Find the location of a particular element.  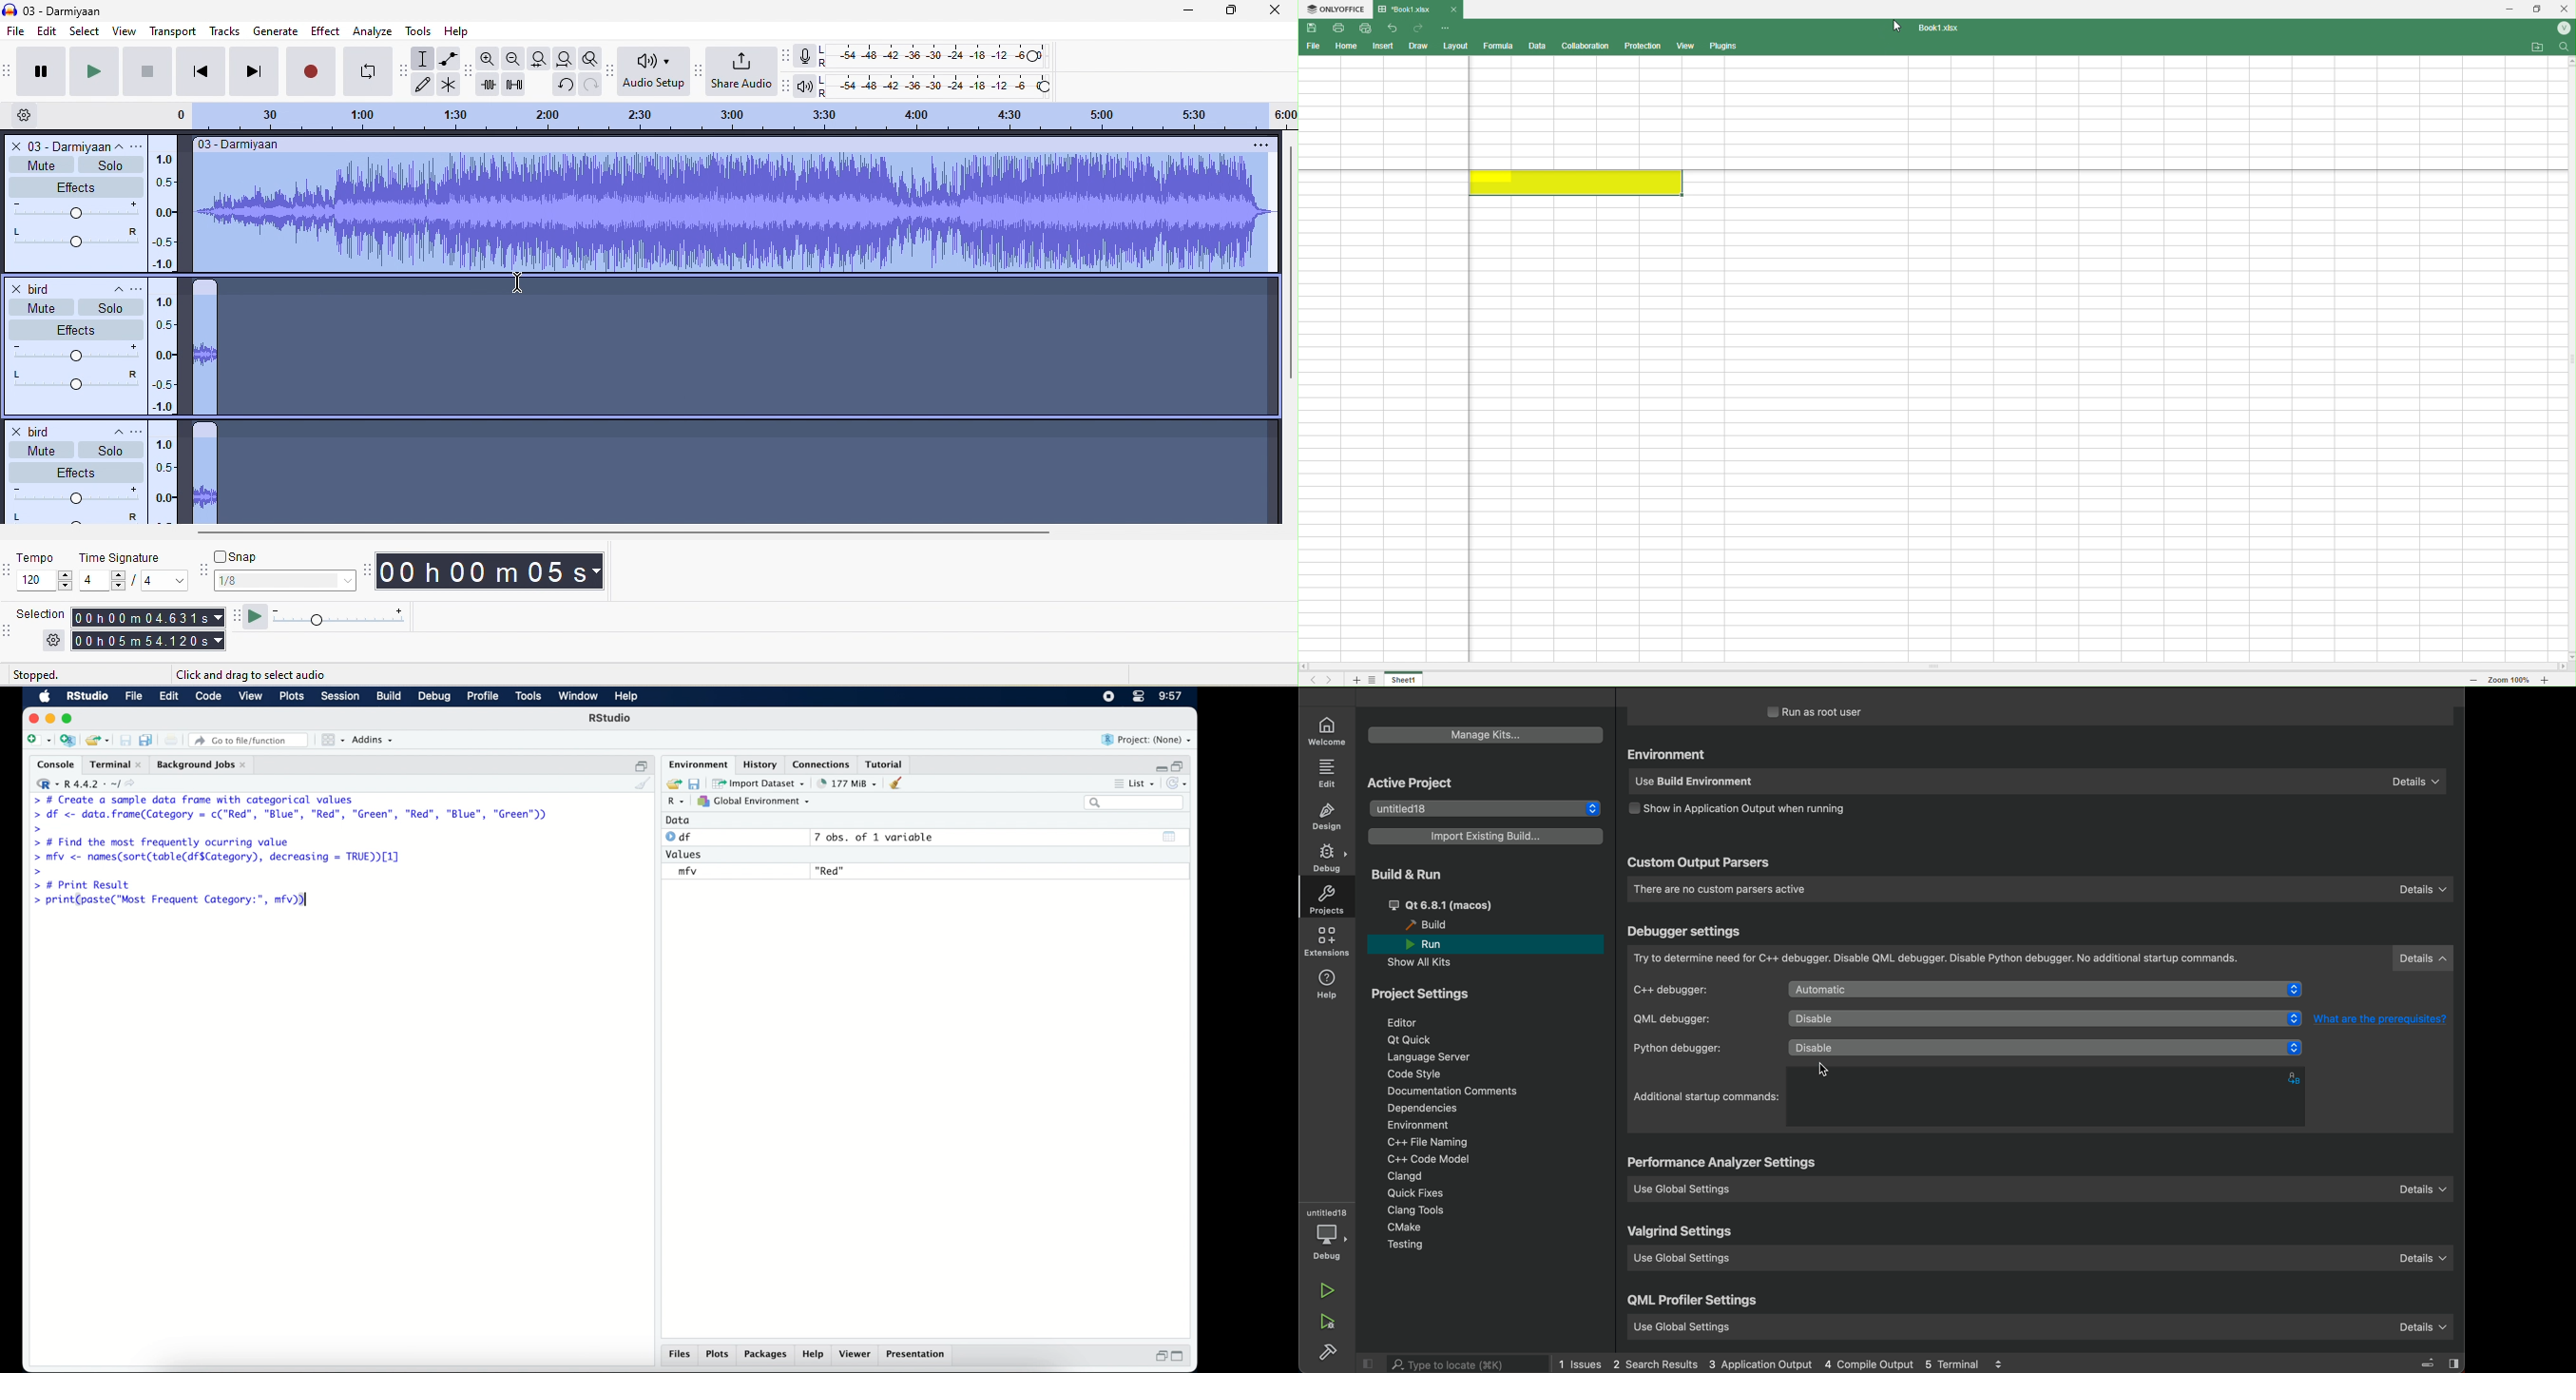

linear is located at coordinates (163, 481).